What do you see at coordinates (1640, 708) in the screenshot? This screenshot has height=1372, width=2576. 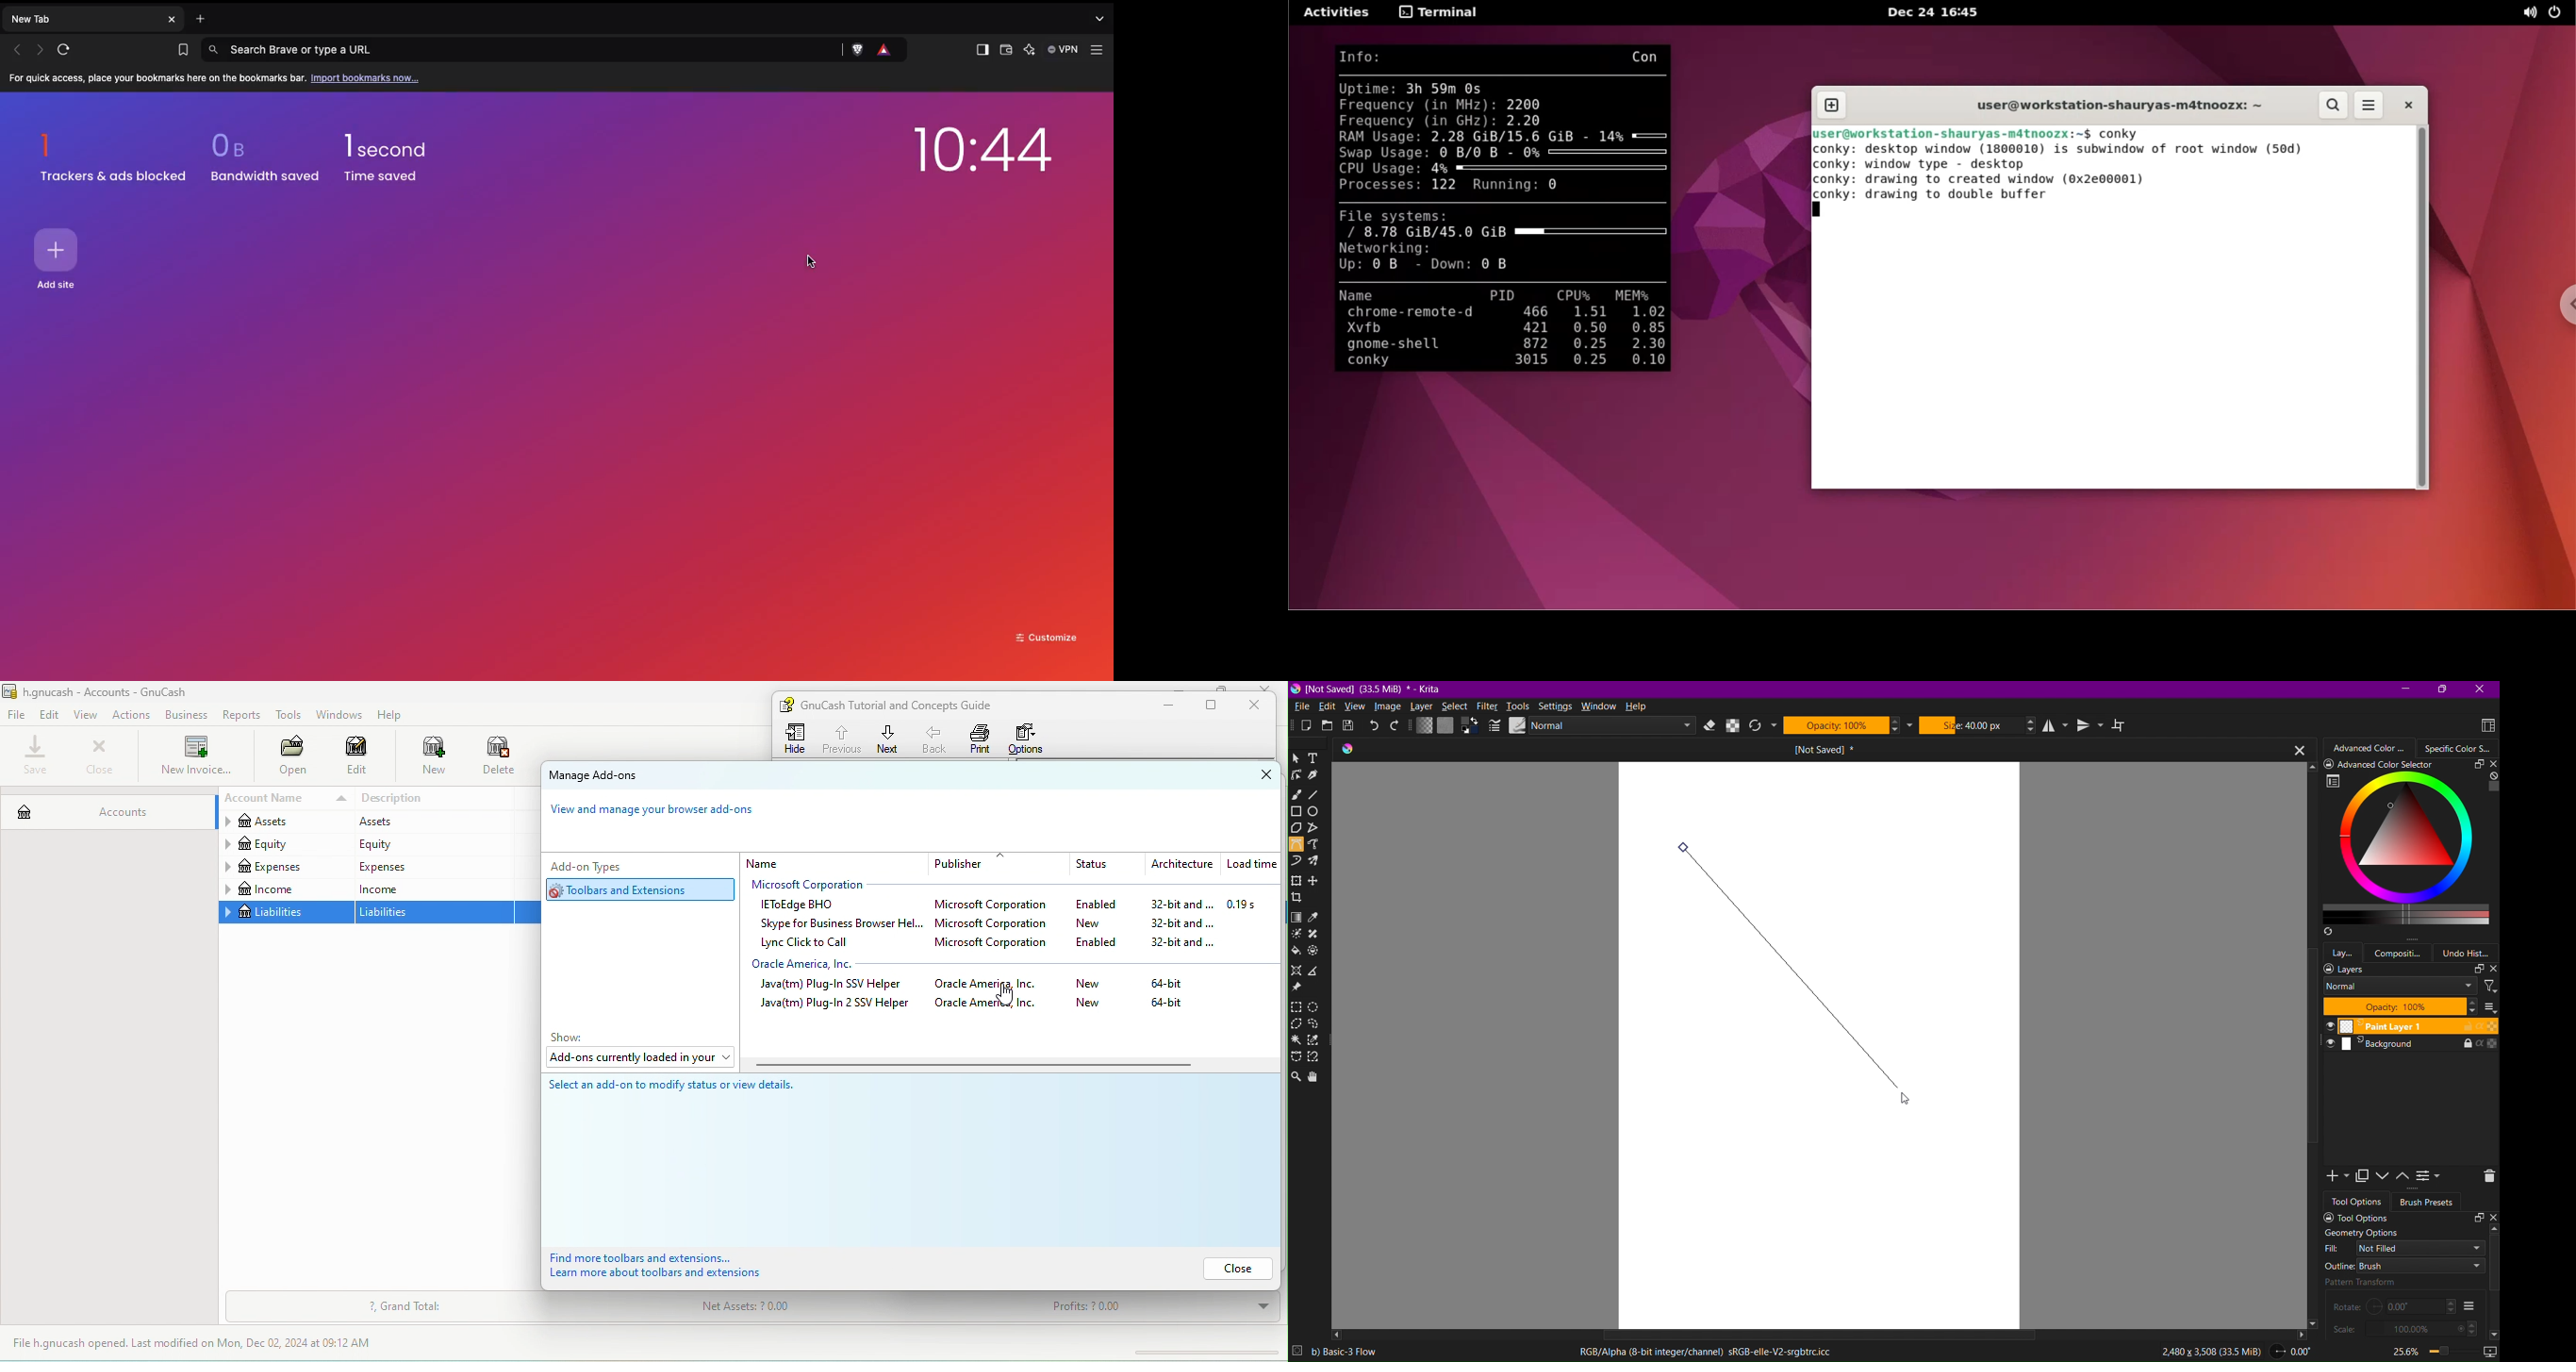 I see `Help` at bounding box center [1640, 708].